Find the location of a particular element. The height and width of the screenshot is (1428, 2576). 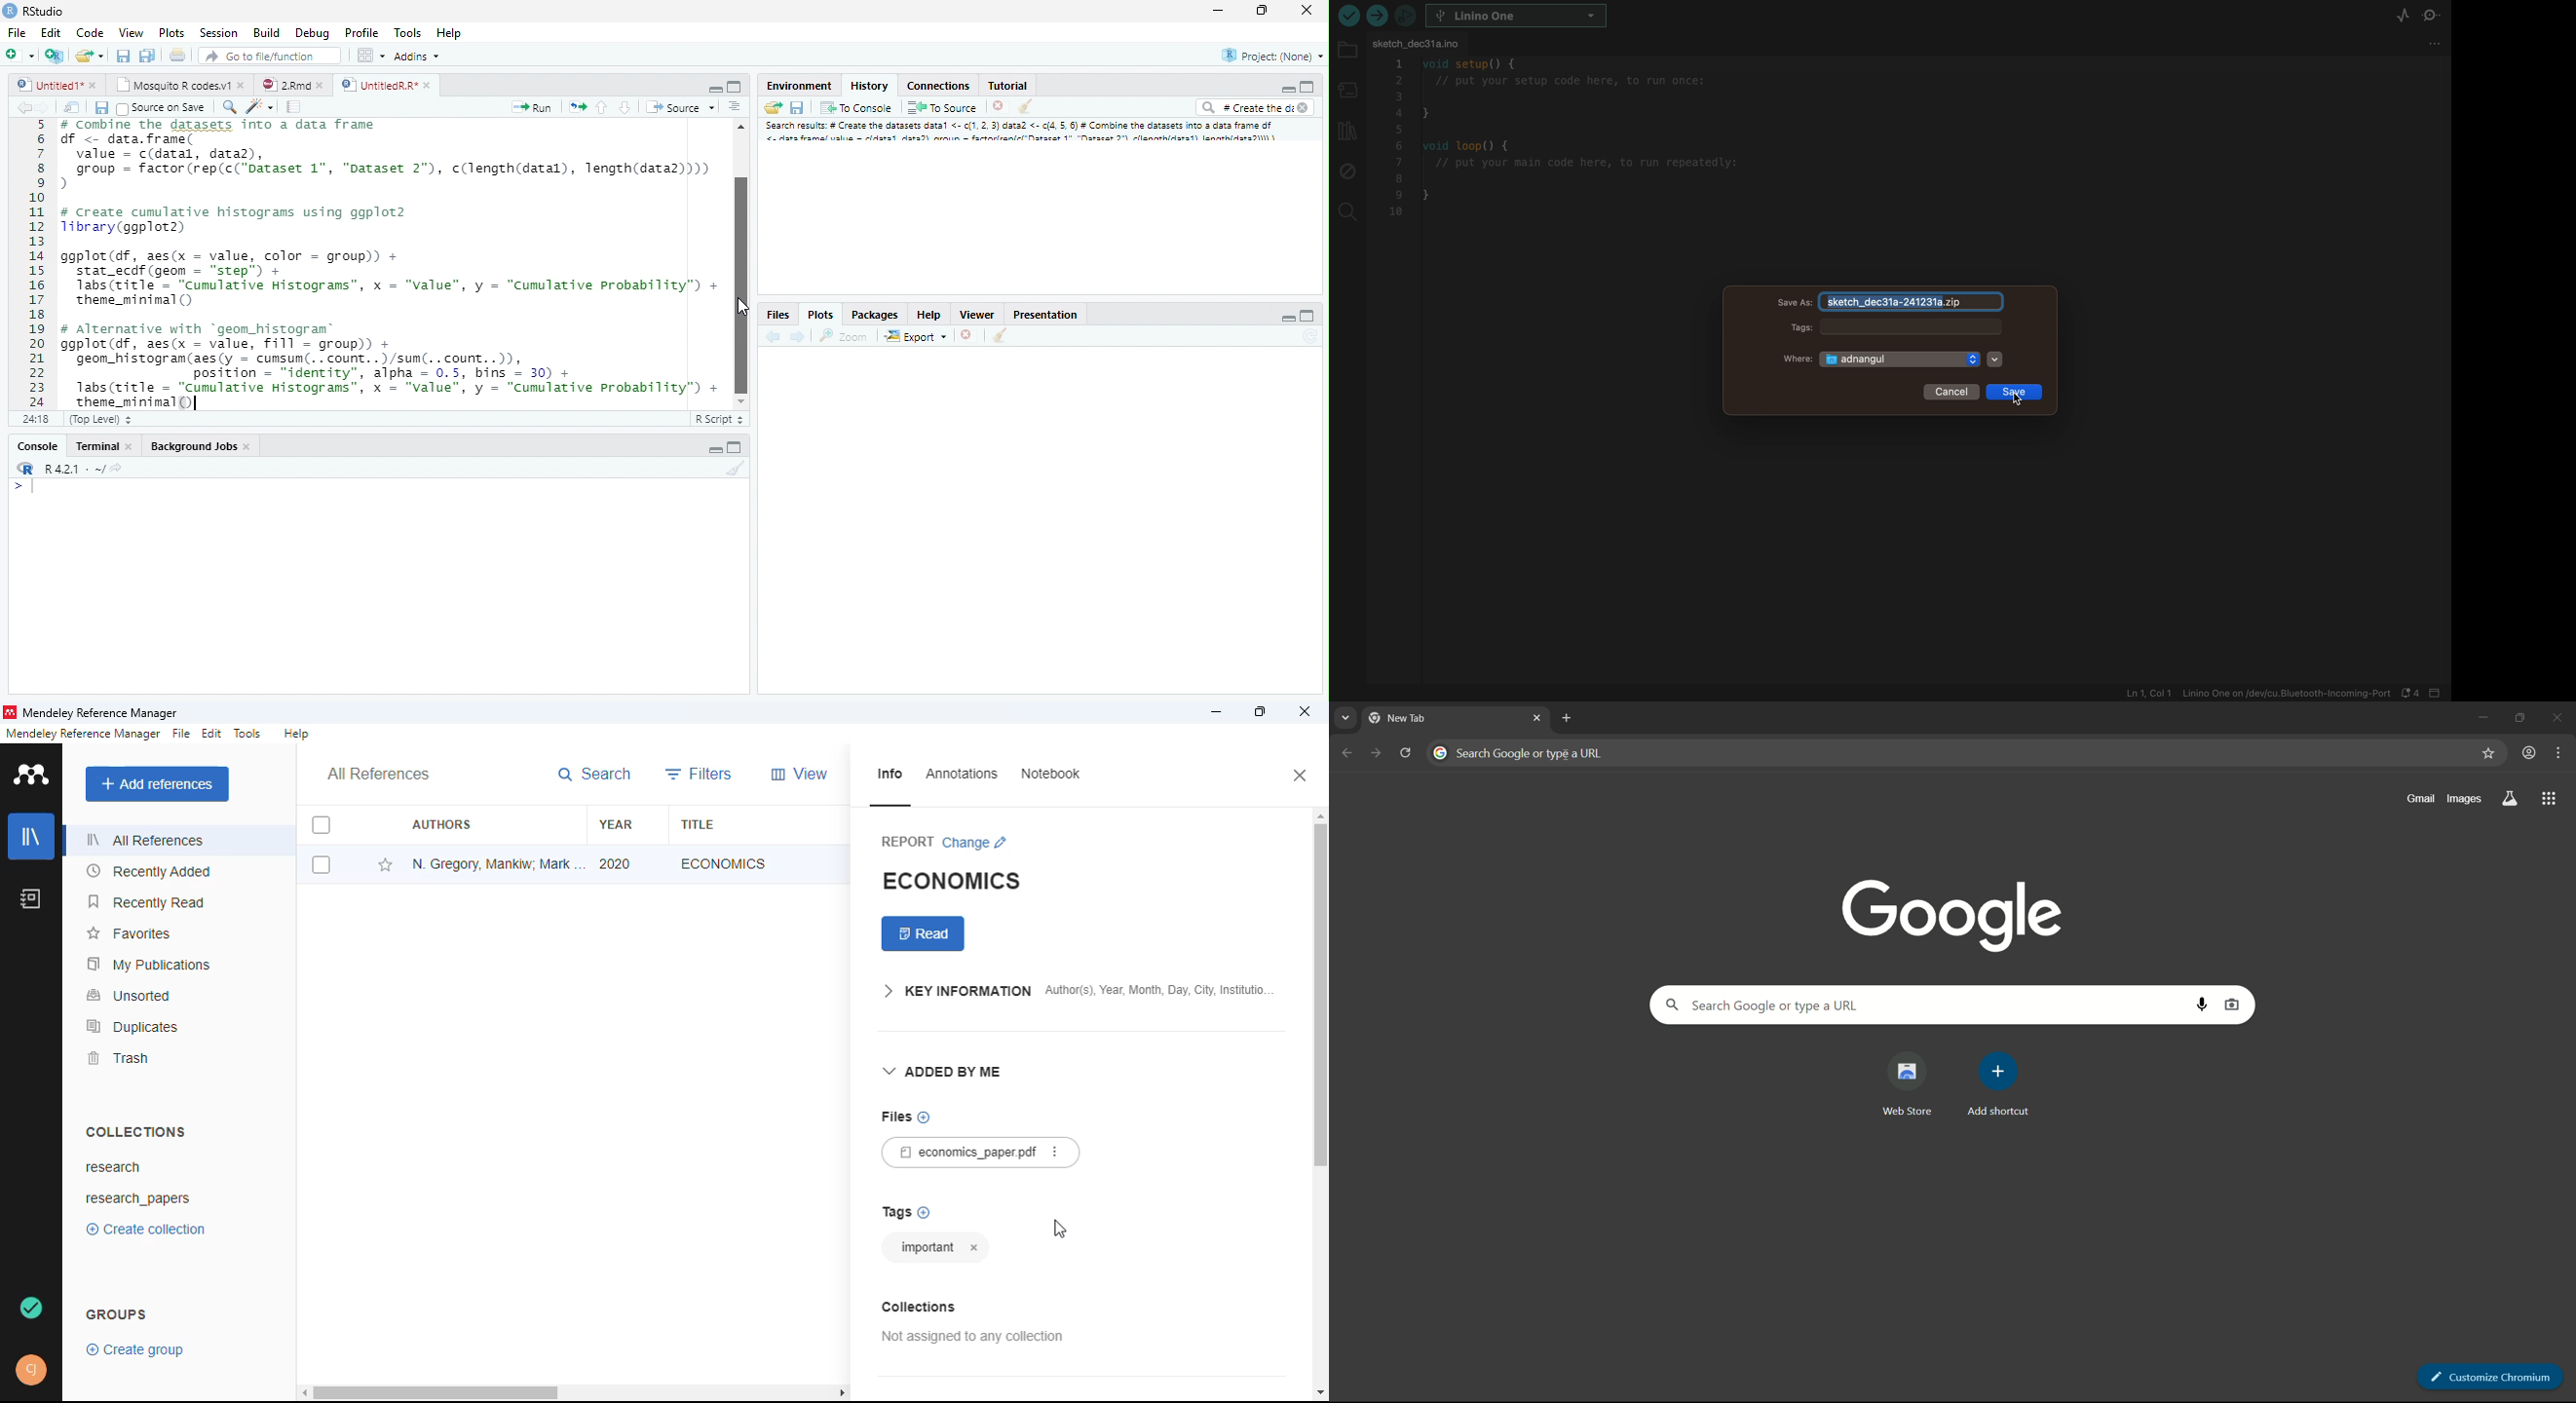

economics is located at coordinates (724, 863).